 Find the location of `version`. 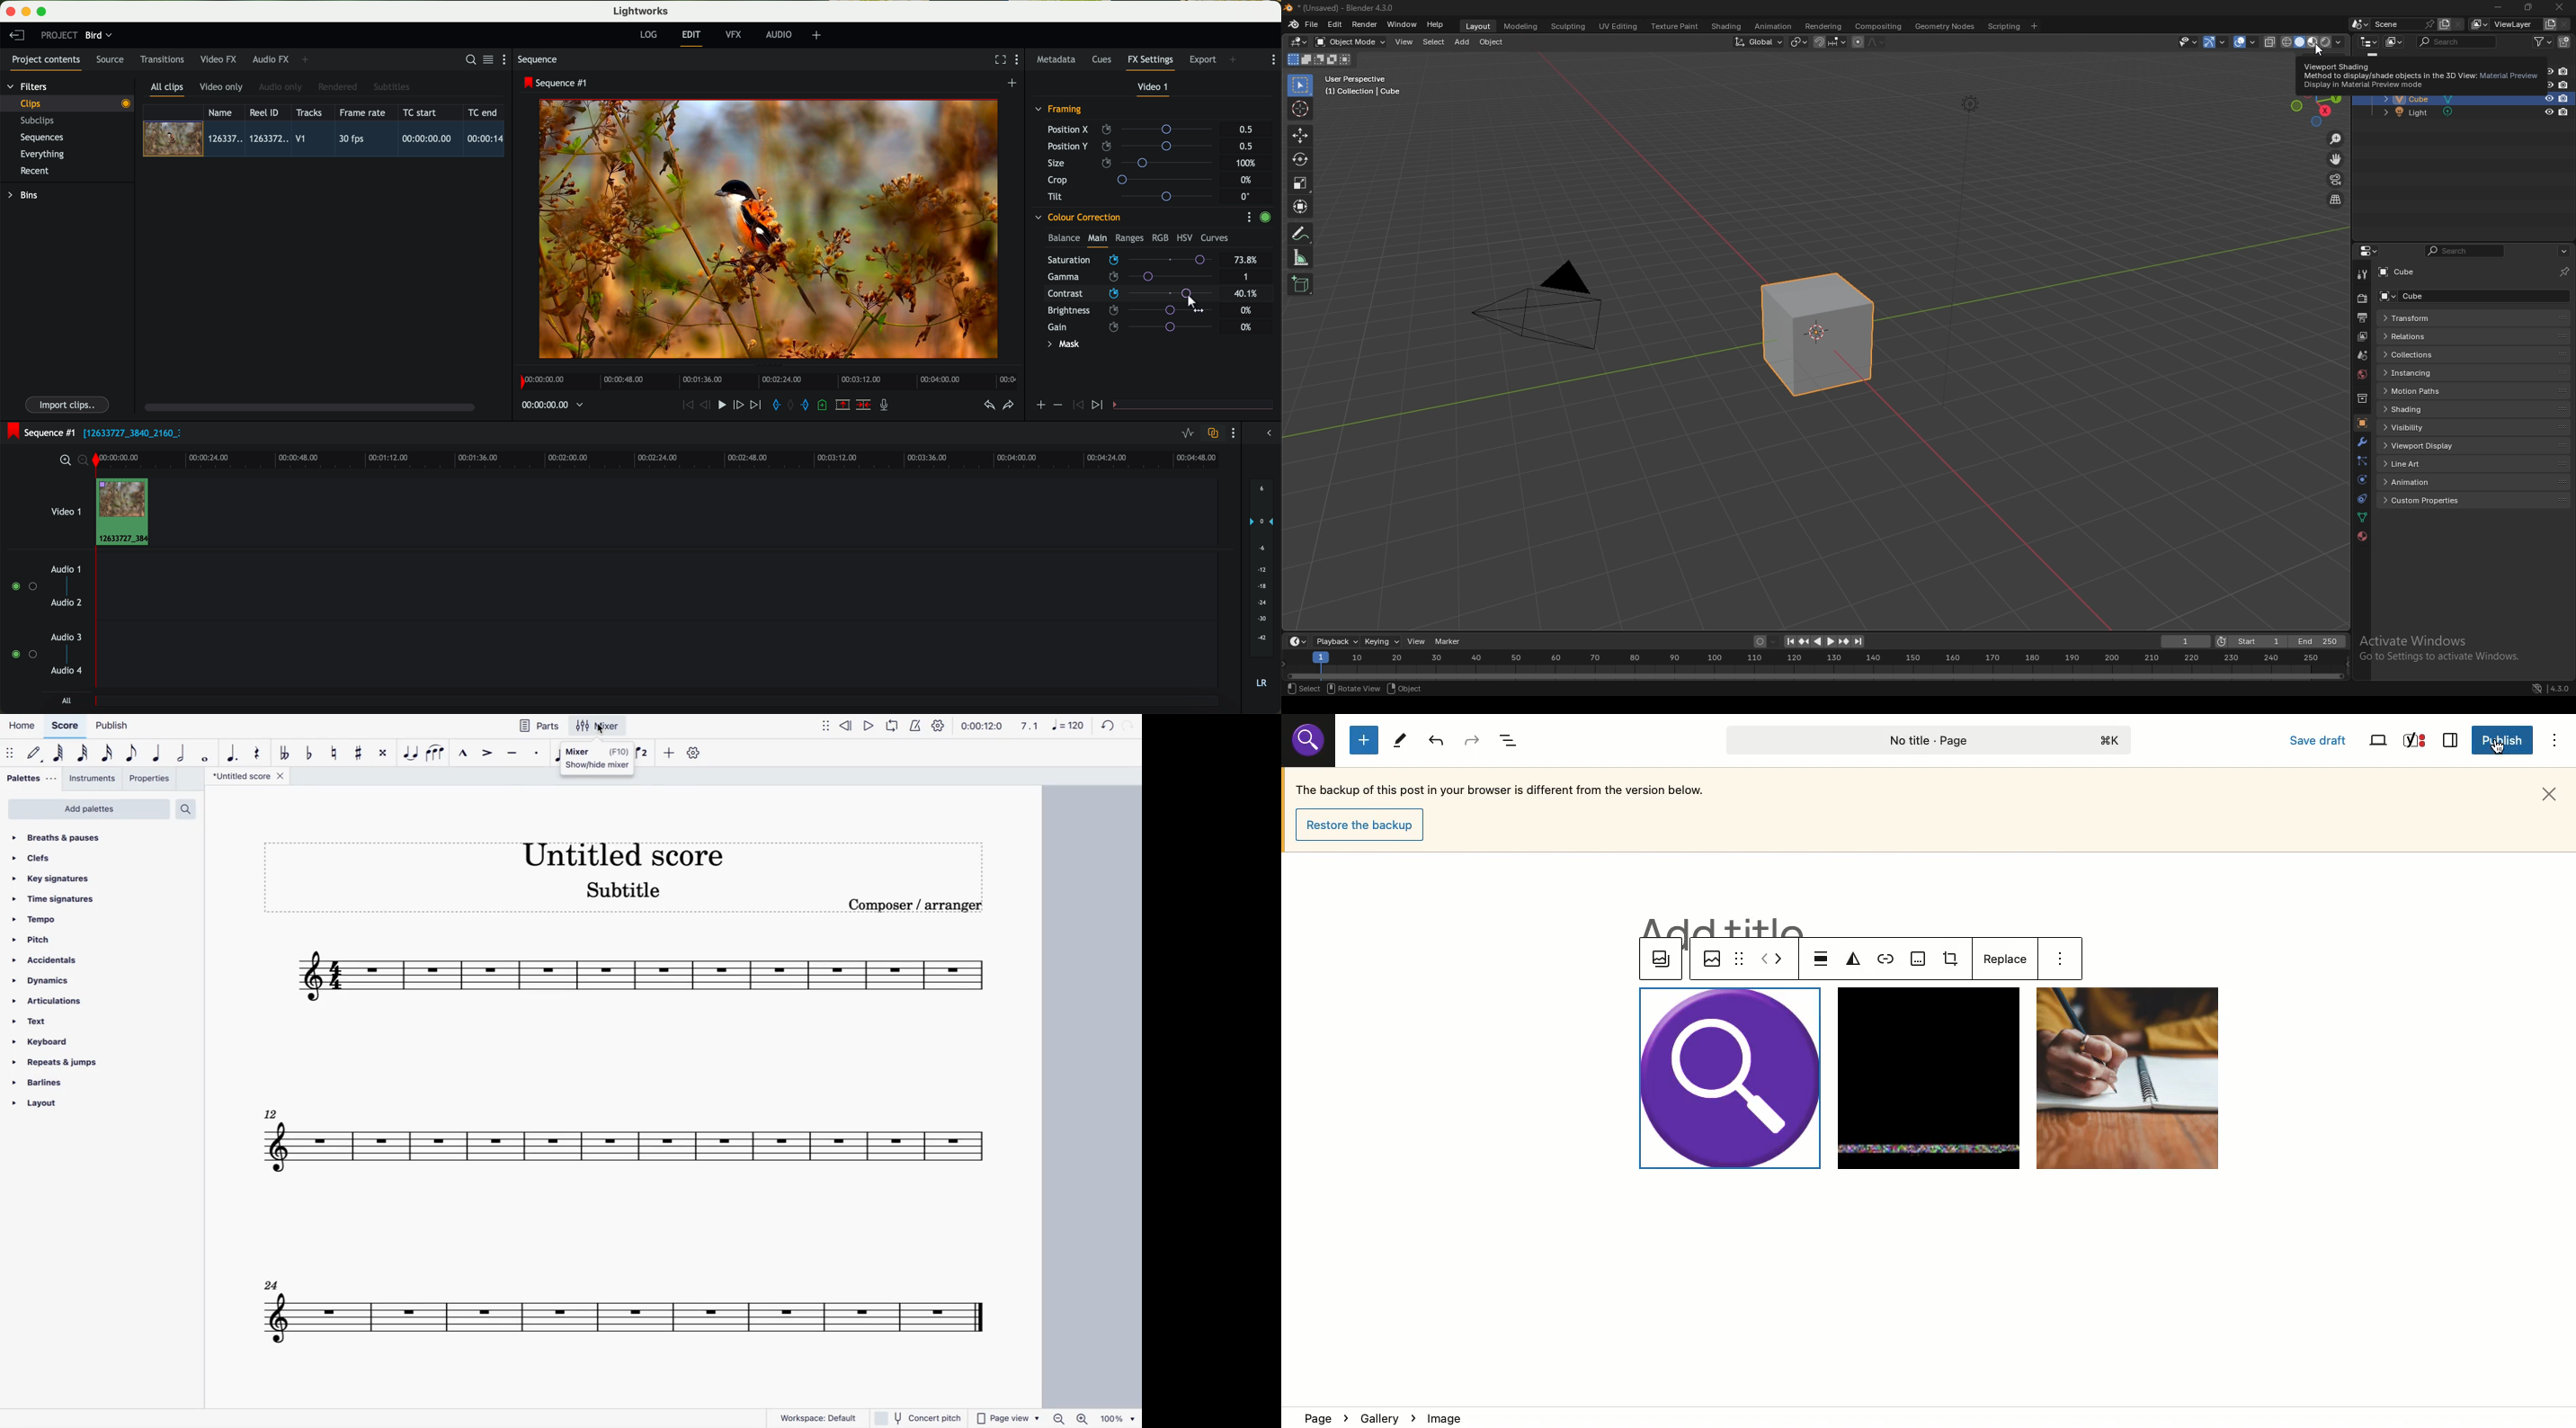

version is located at coordinates (2559, 687).